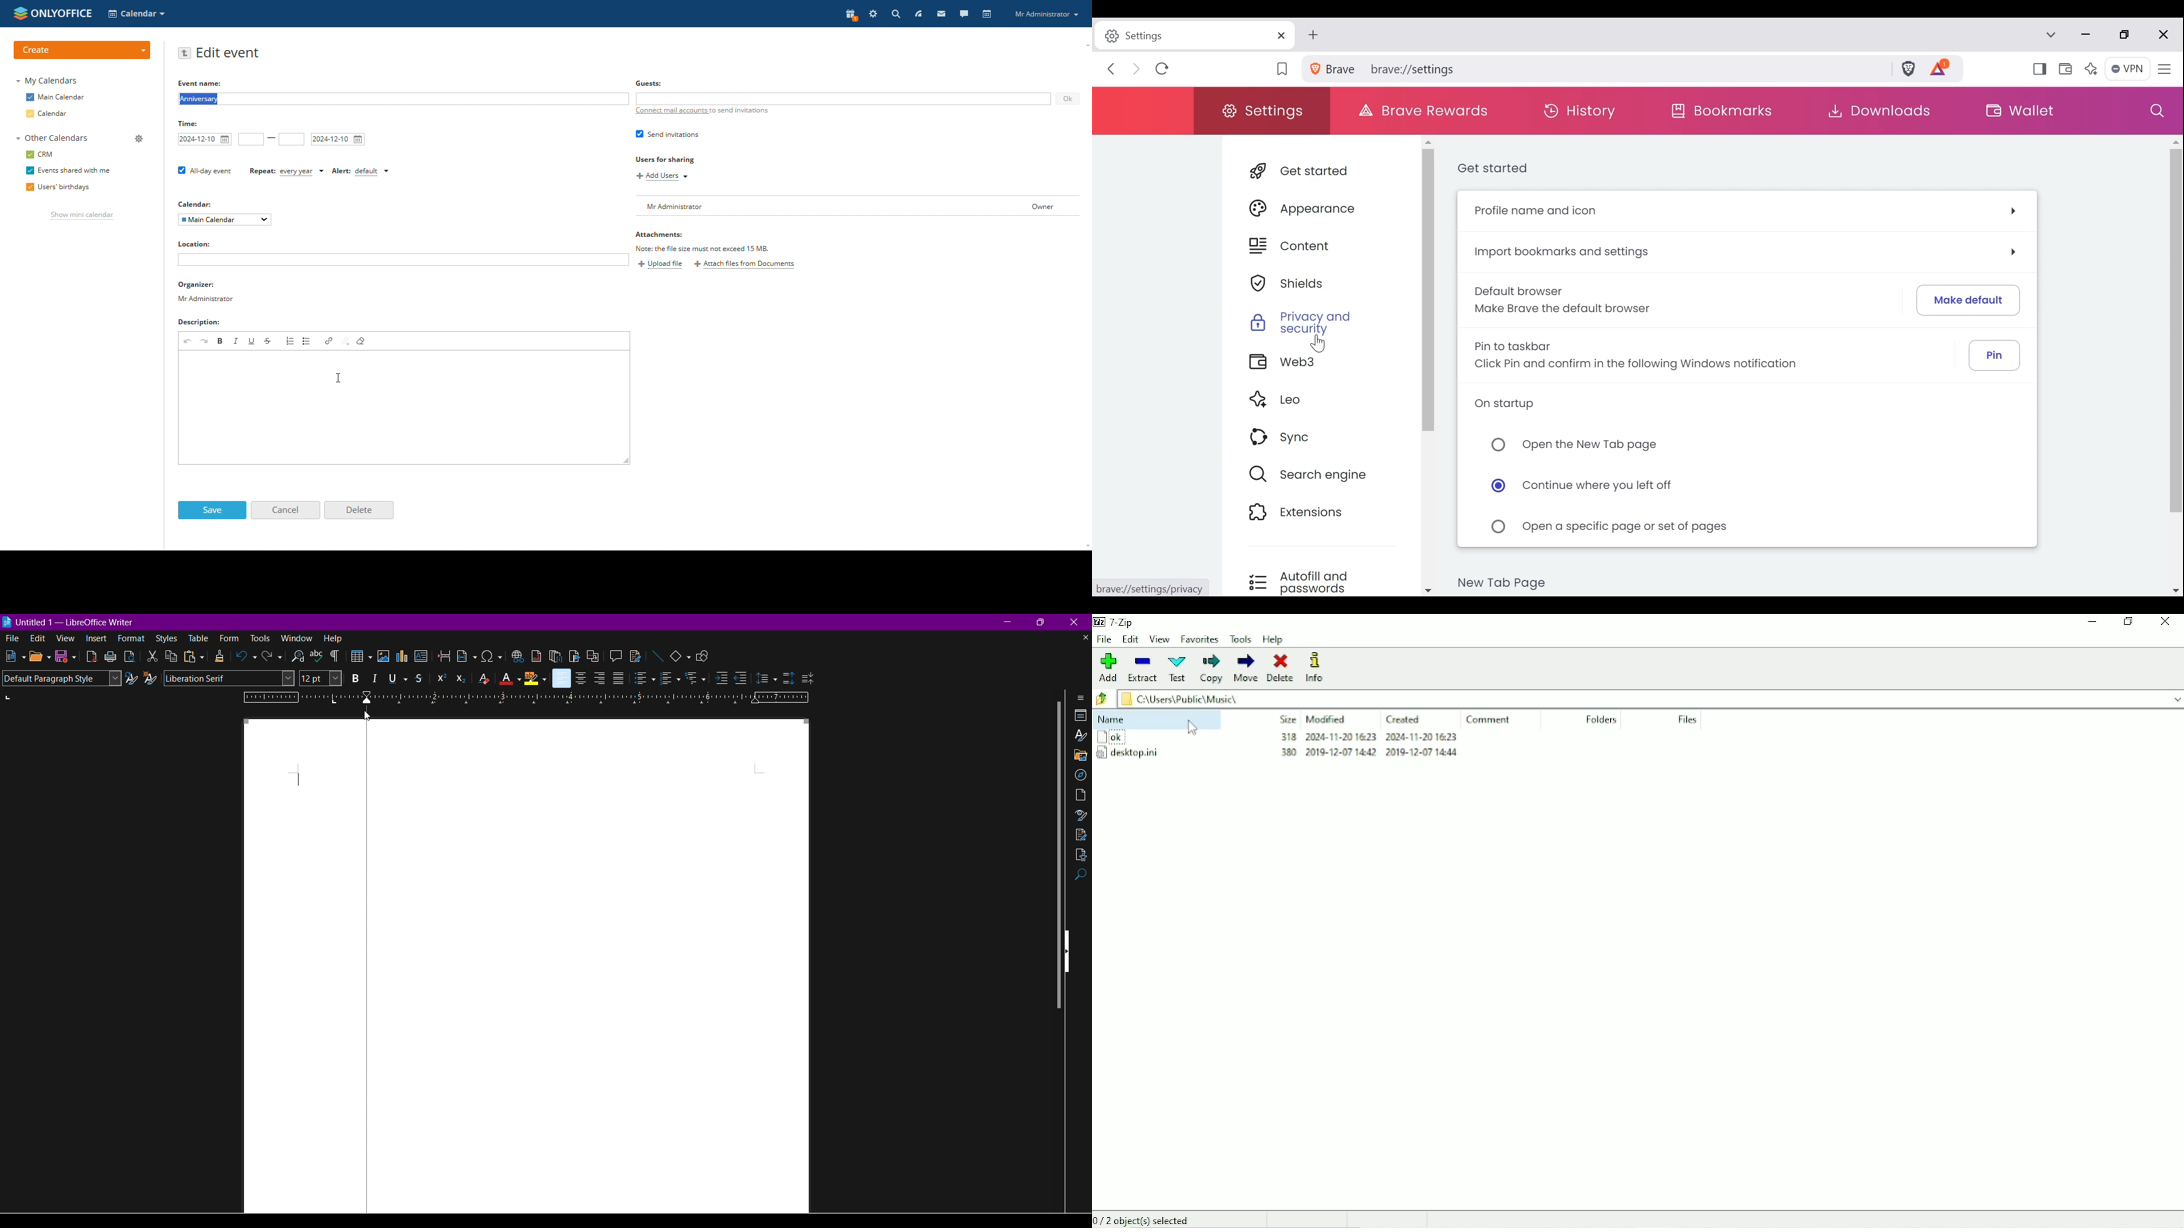  Describe the element at coordinates (1109, 667) in the screenshot. I see `Add` at that location.